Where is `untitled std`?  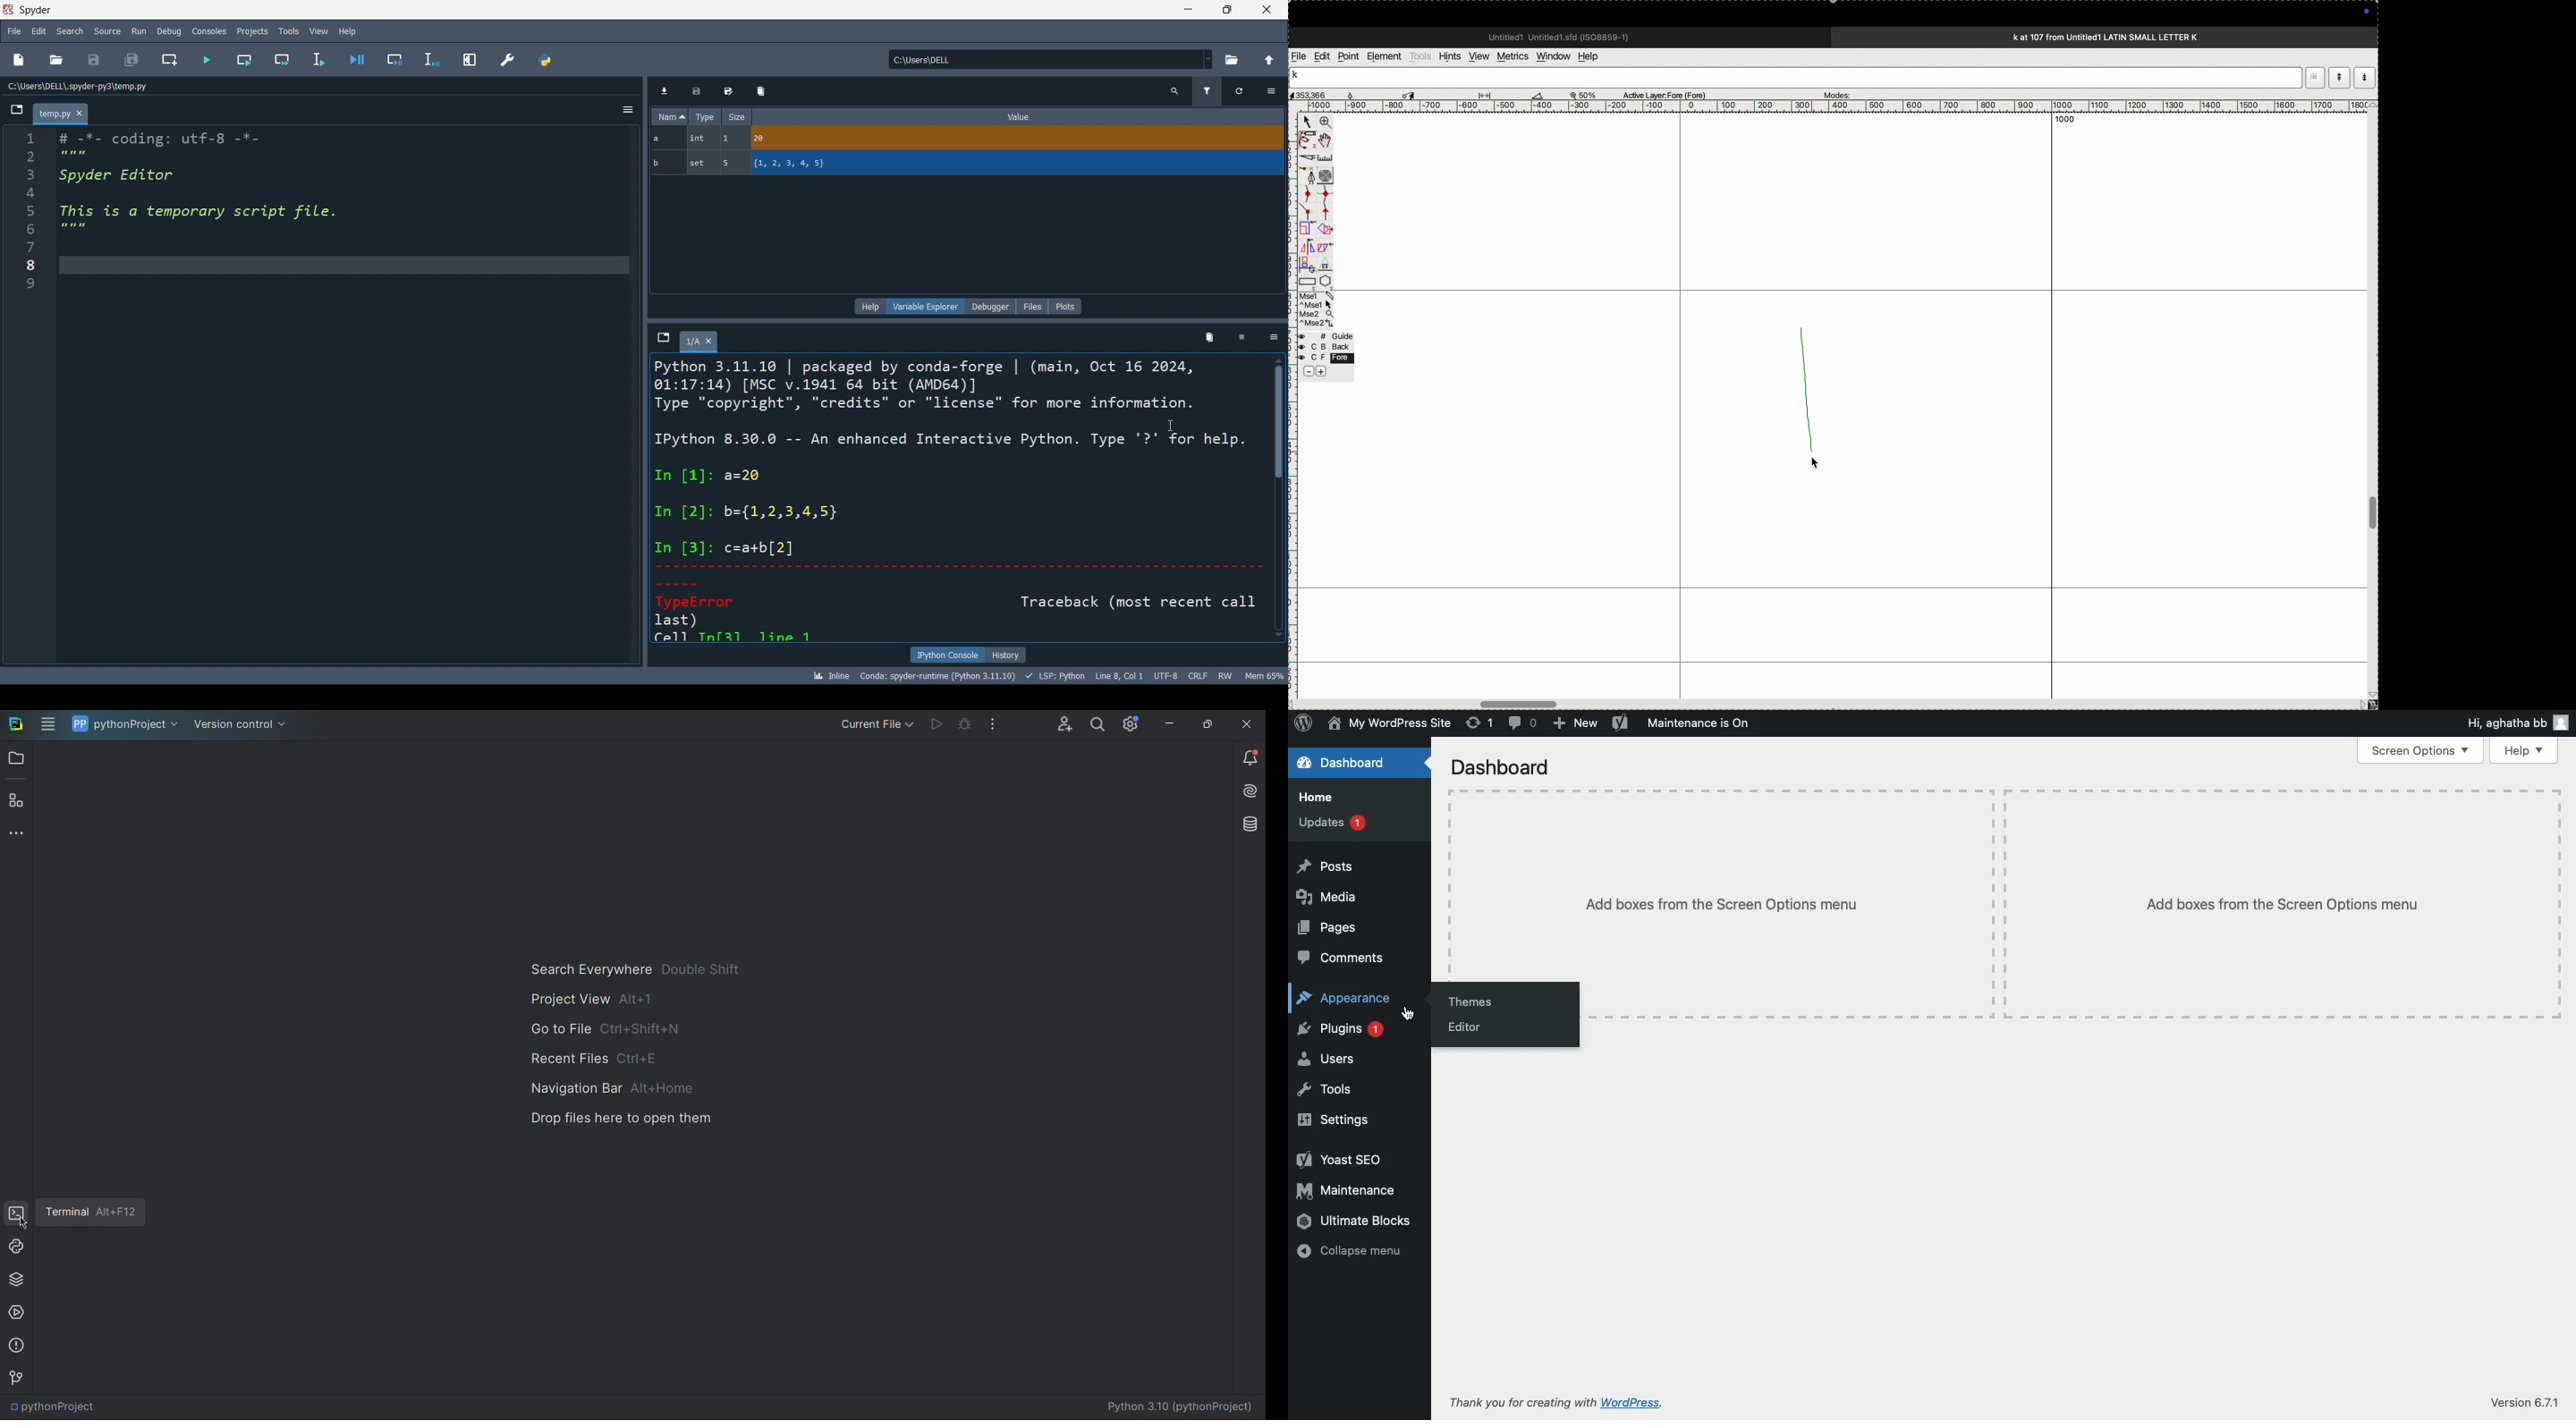 untitled std is located at coordinates (1563, 36).